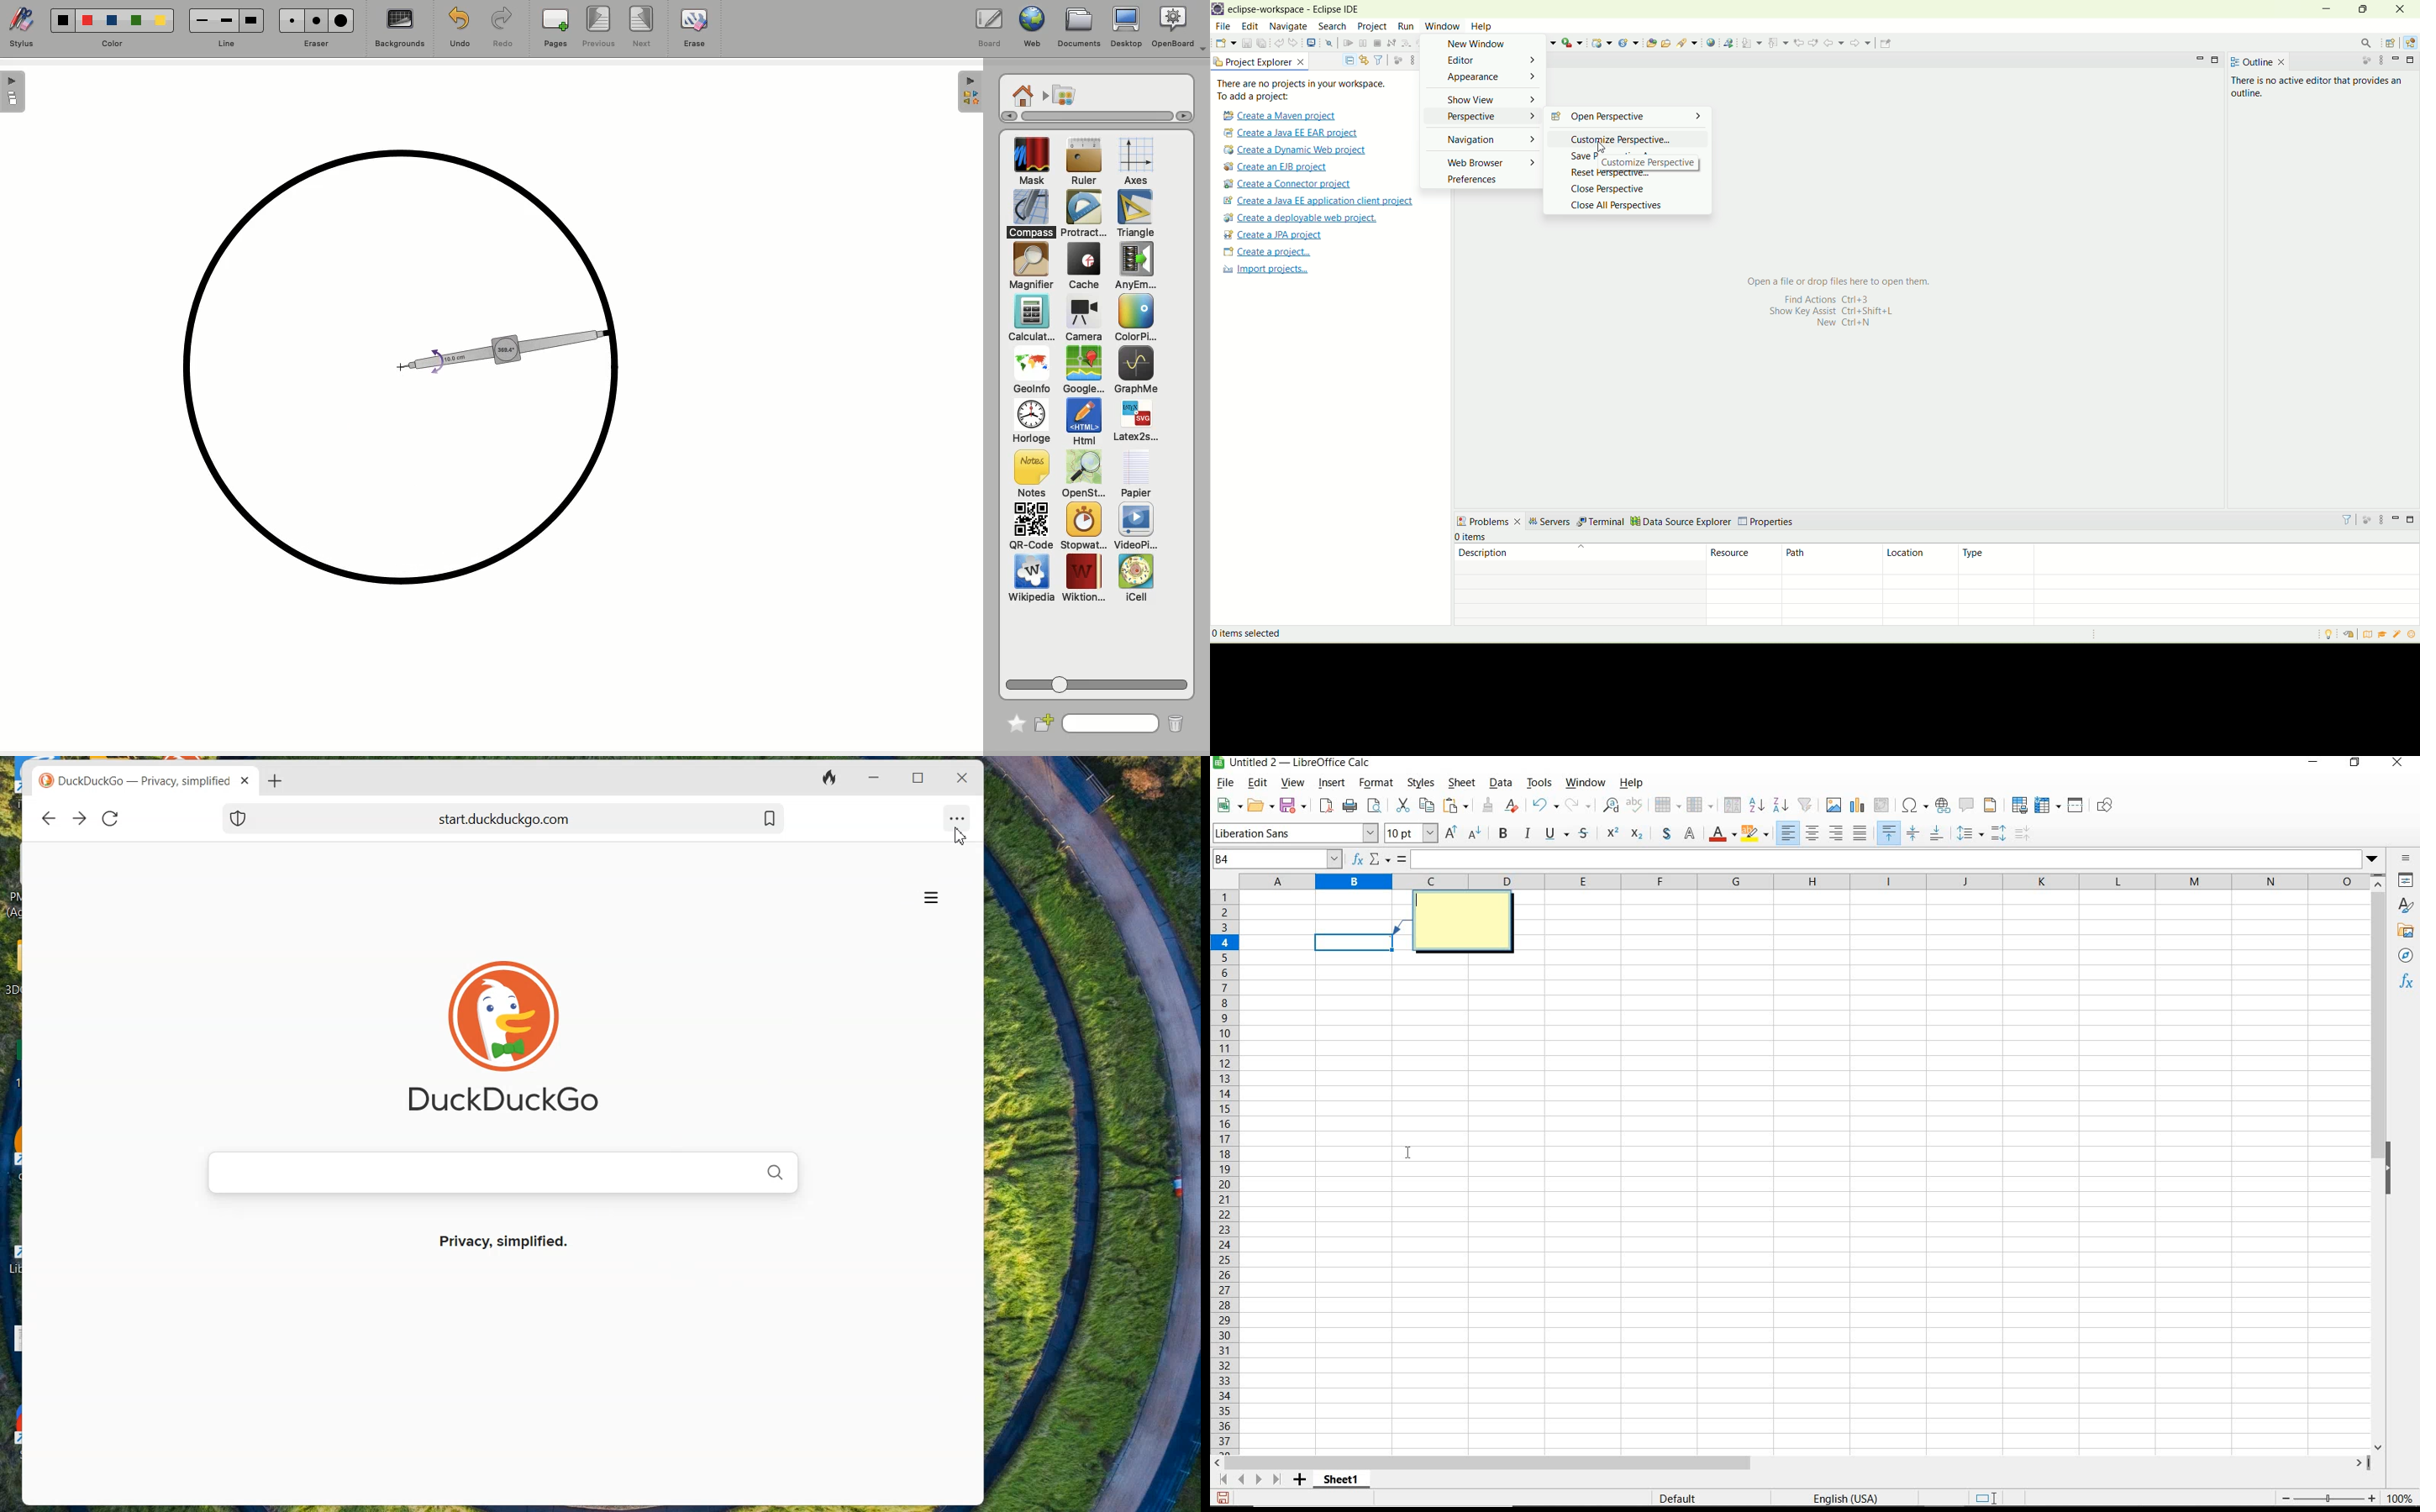 This screenshot has width=2436, height=1512. What do you see at coordinates (250, 20) in the screenshot?
I see `Line3` at bounding box center [250, 20].